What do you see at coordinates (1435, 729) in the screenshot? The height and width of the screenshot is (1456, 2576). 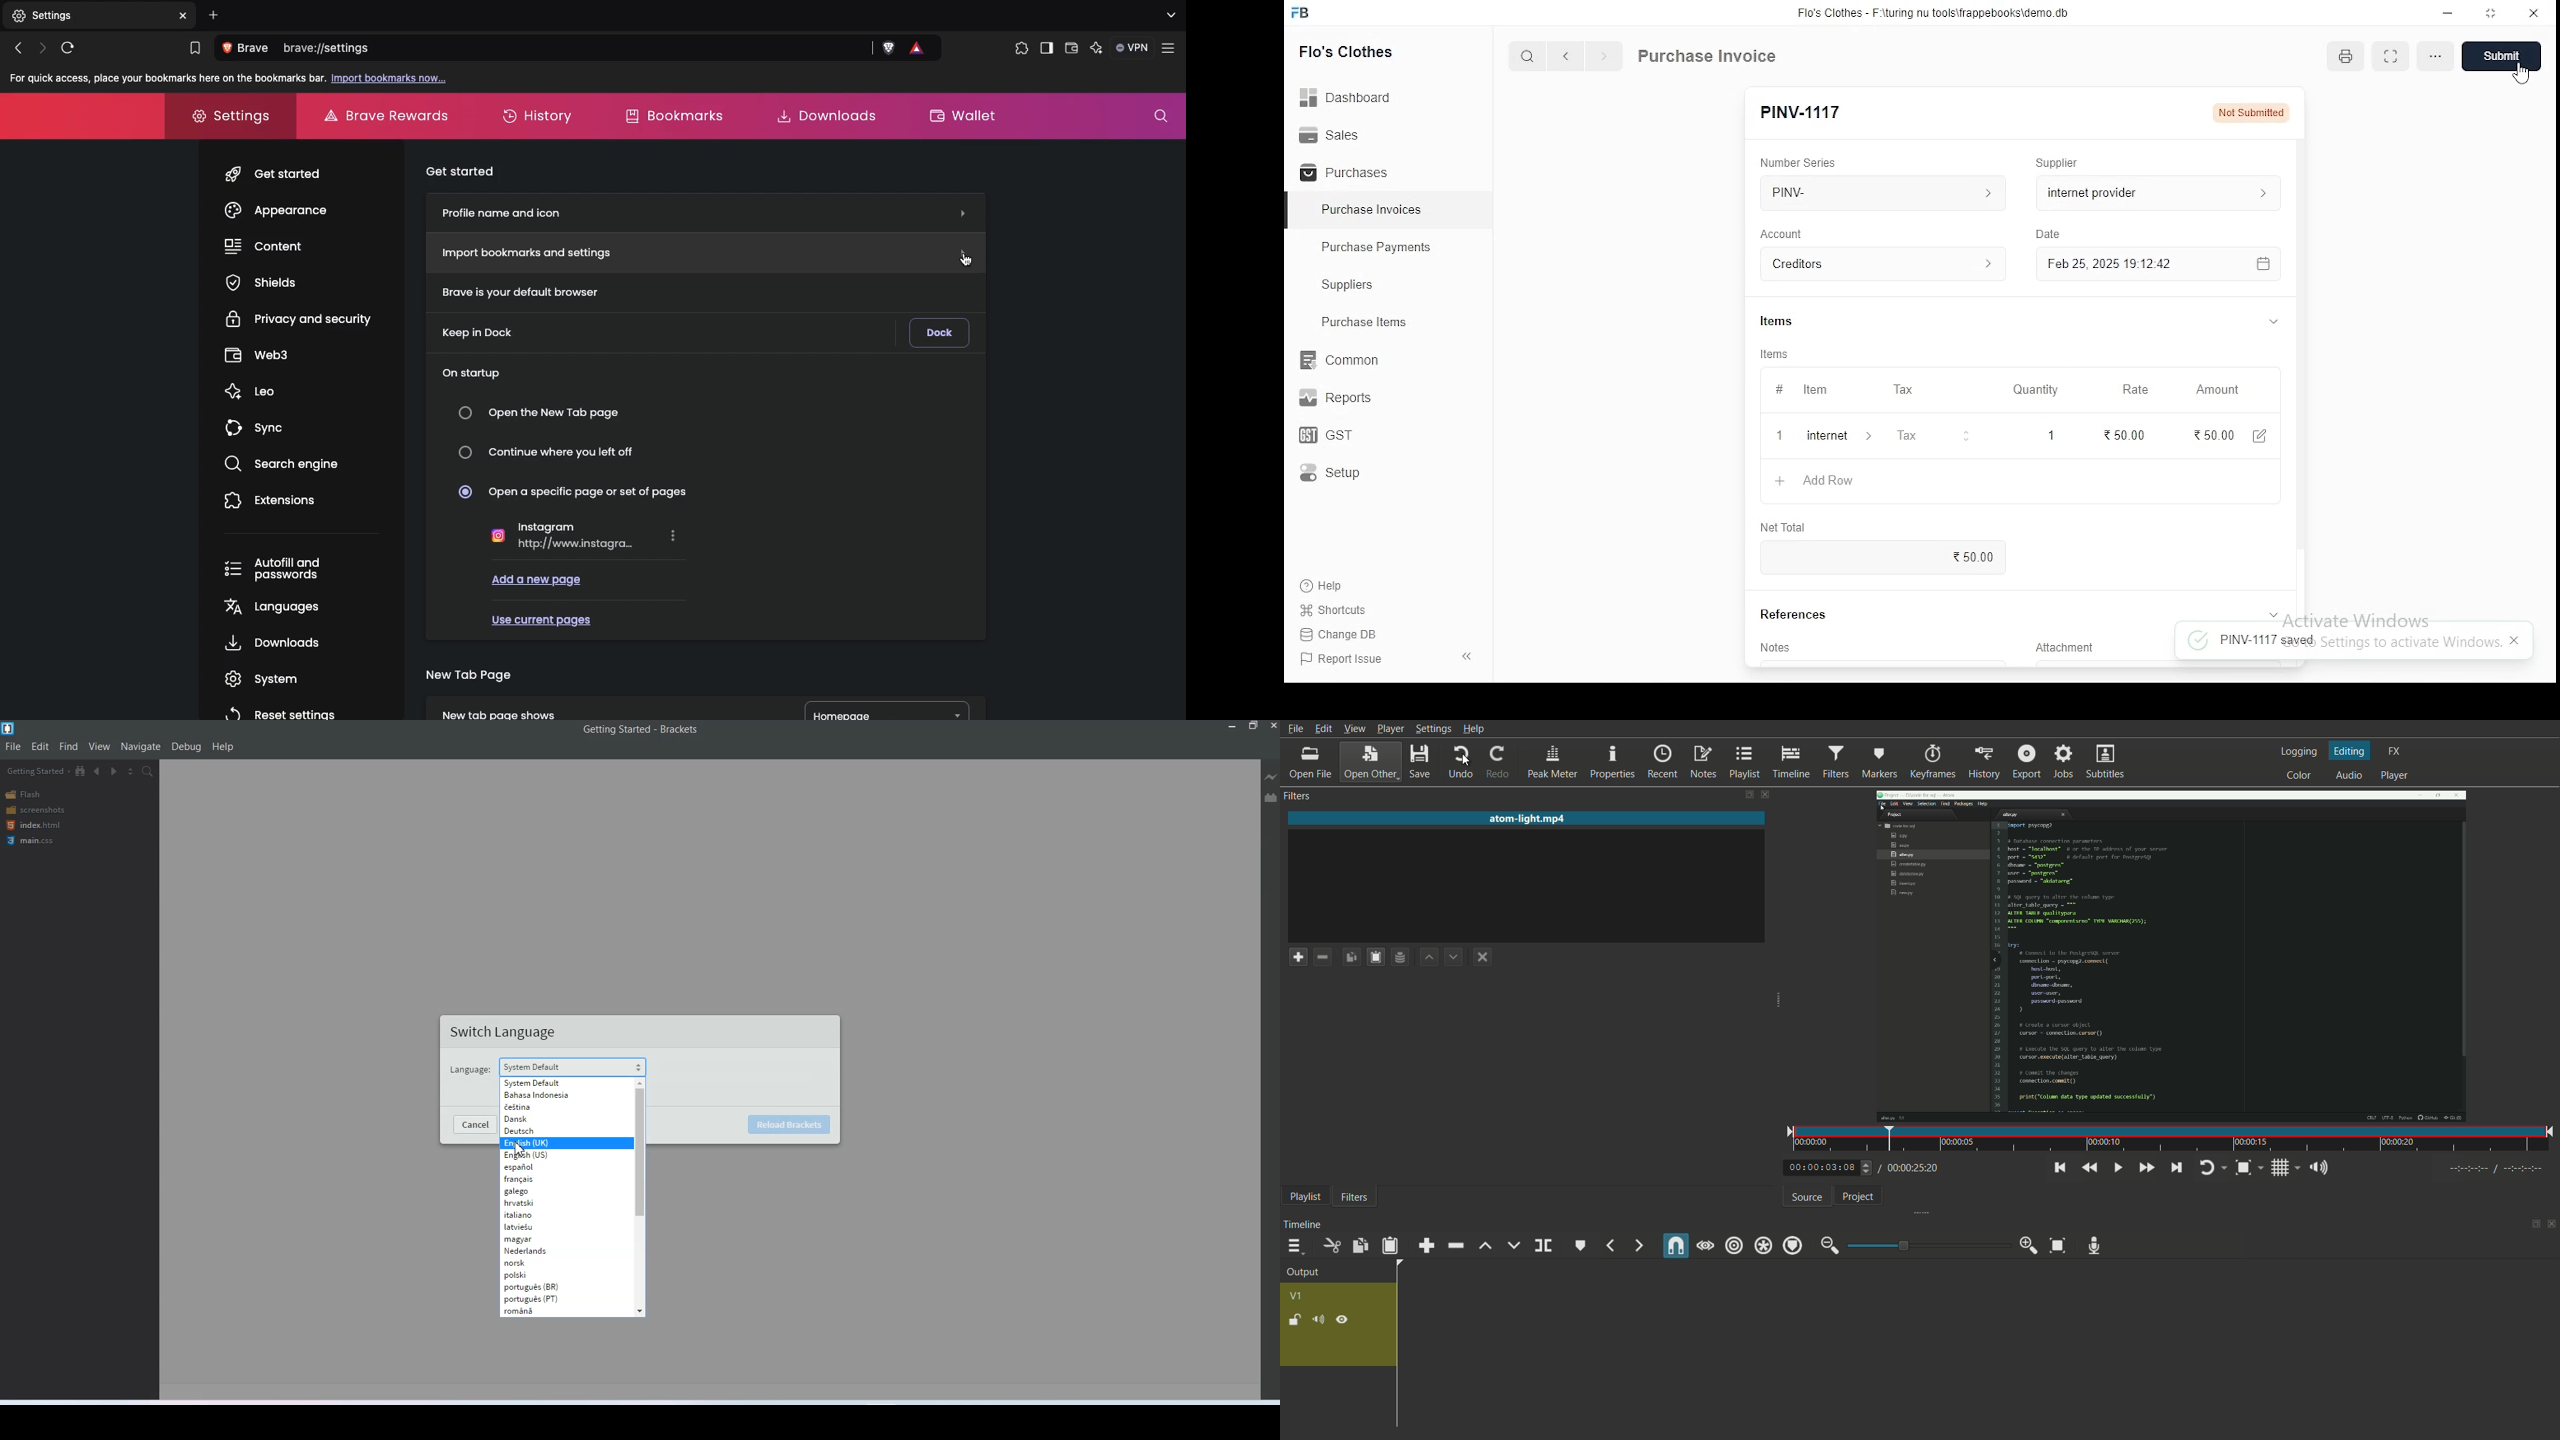 I see `Settings` at bounding box center [1435, 729].